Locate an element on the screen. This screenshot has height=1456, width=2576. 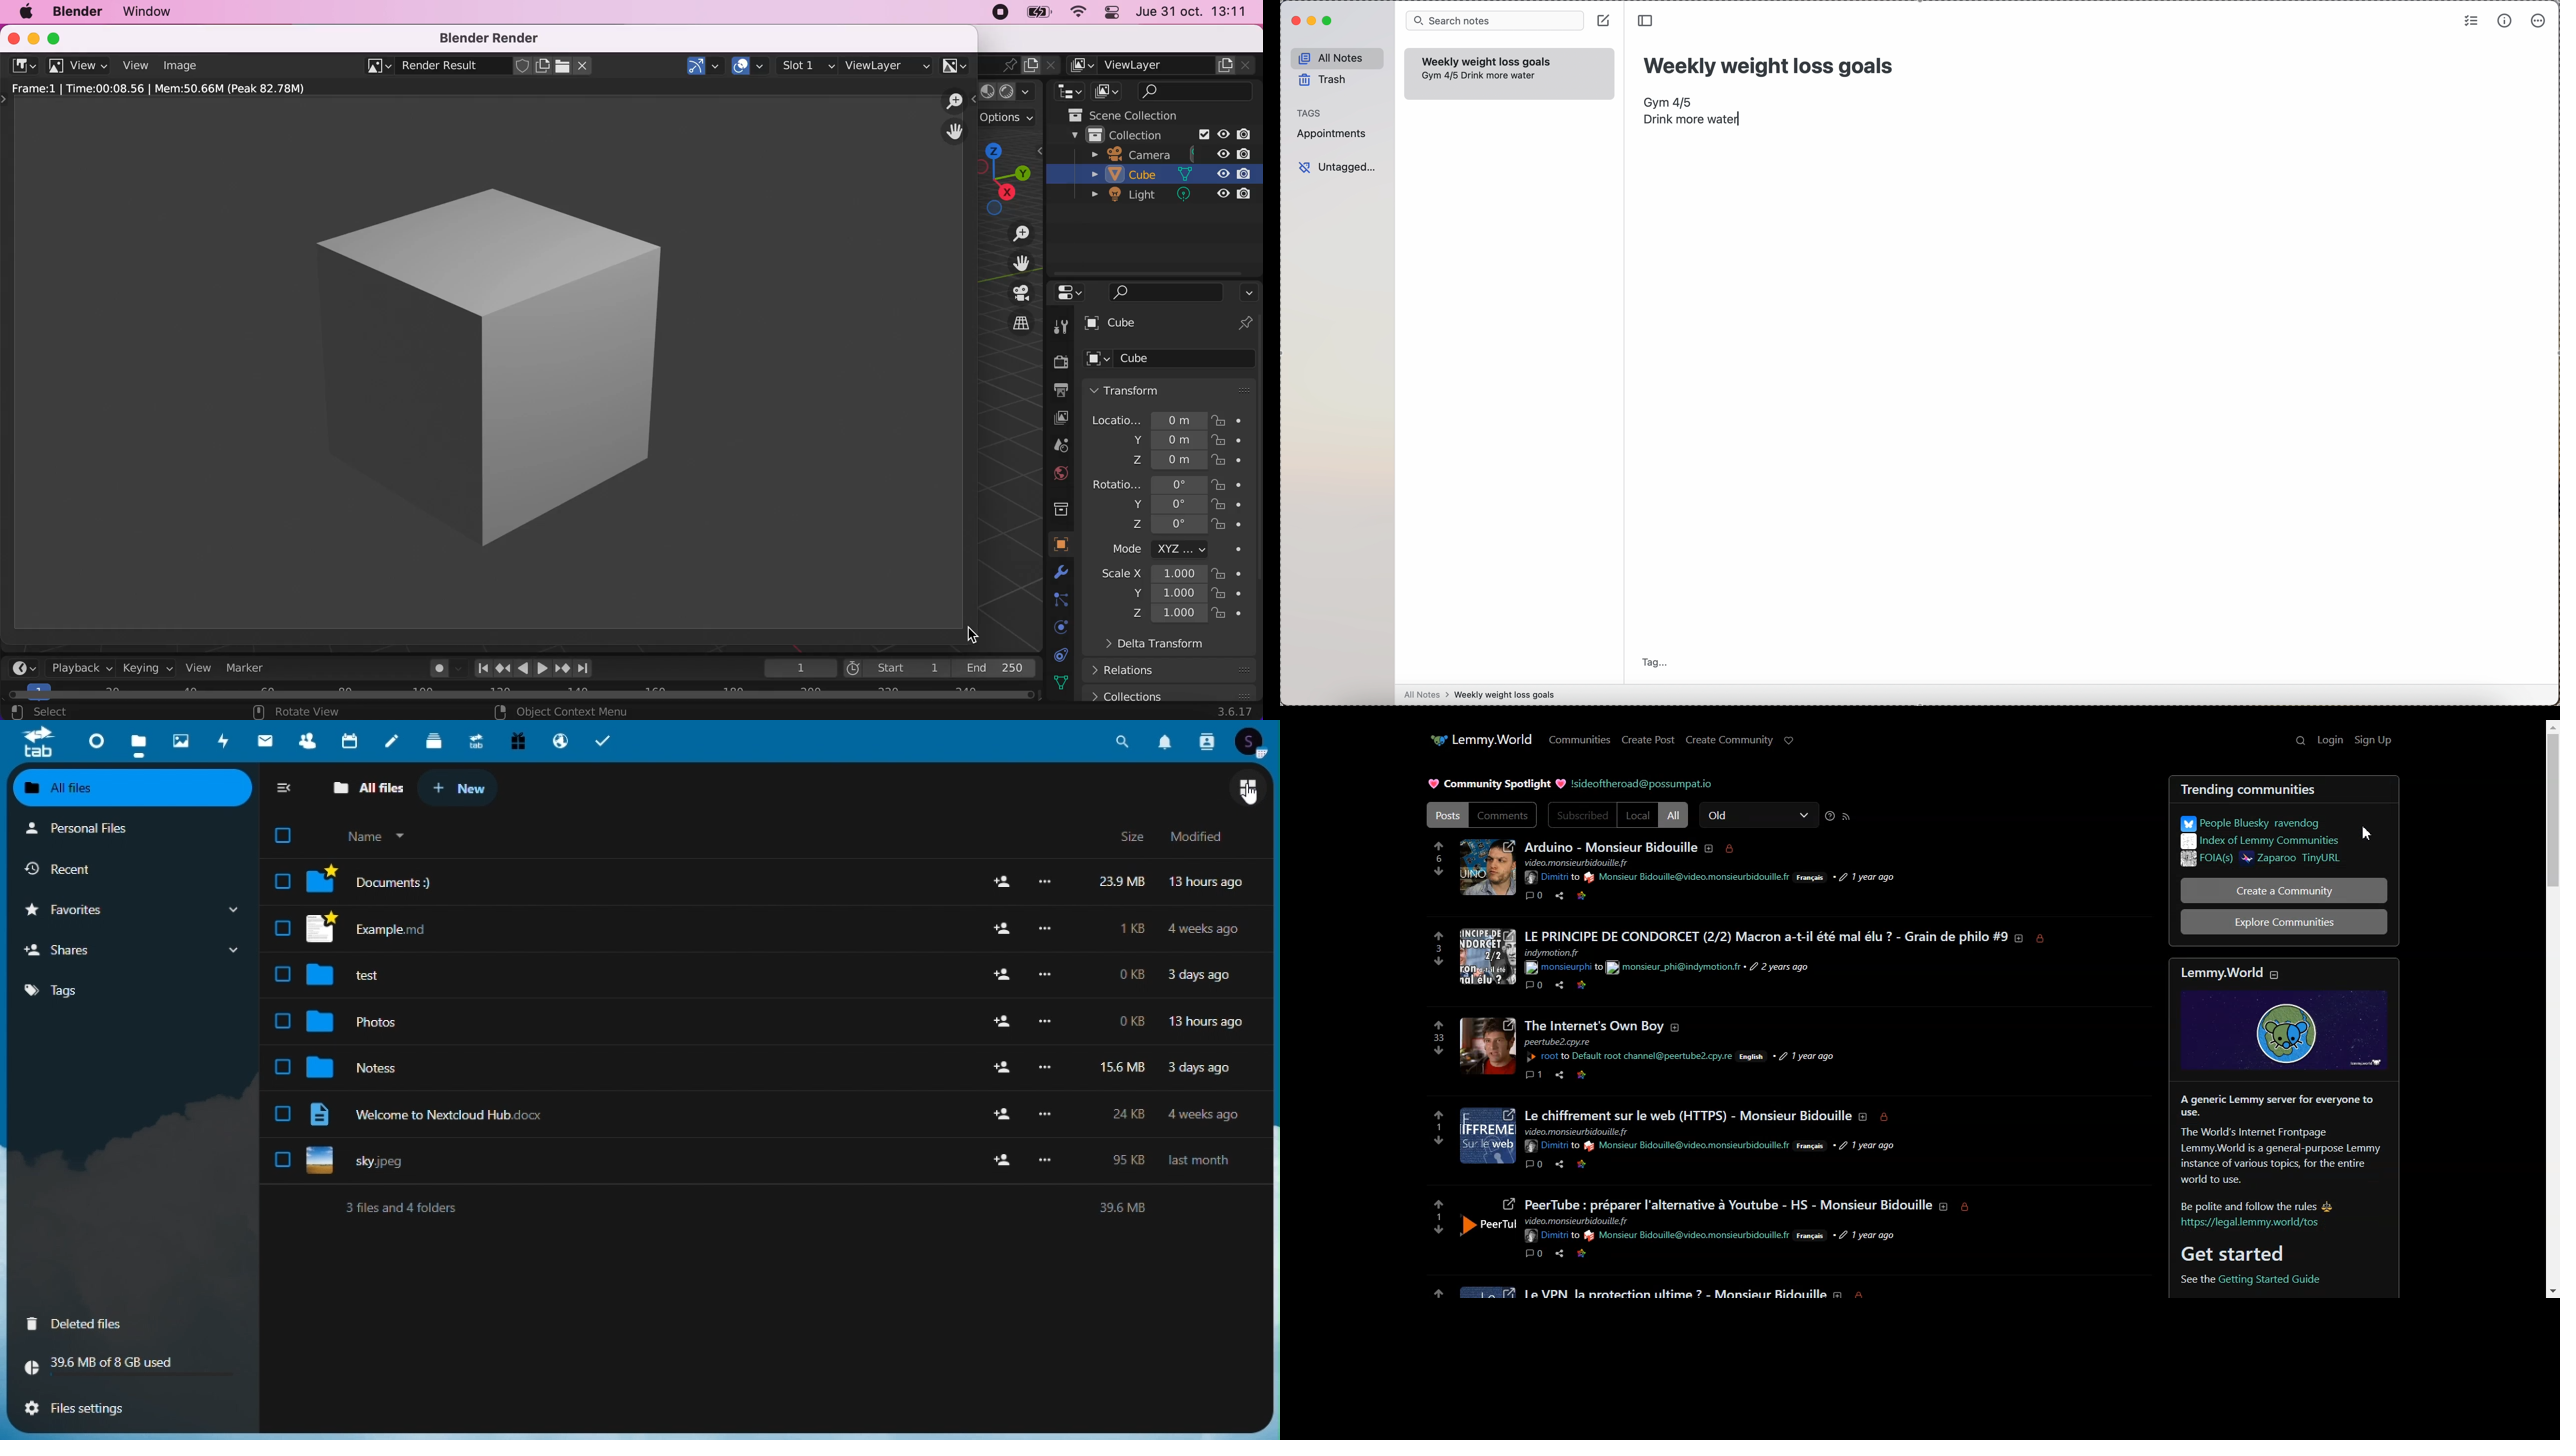
comment is located at coordinates (1533, 1165).